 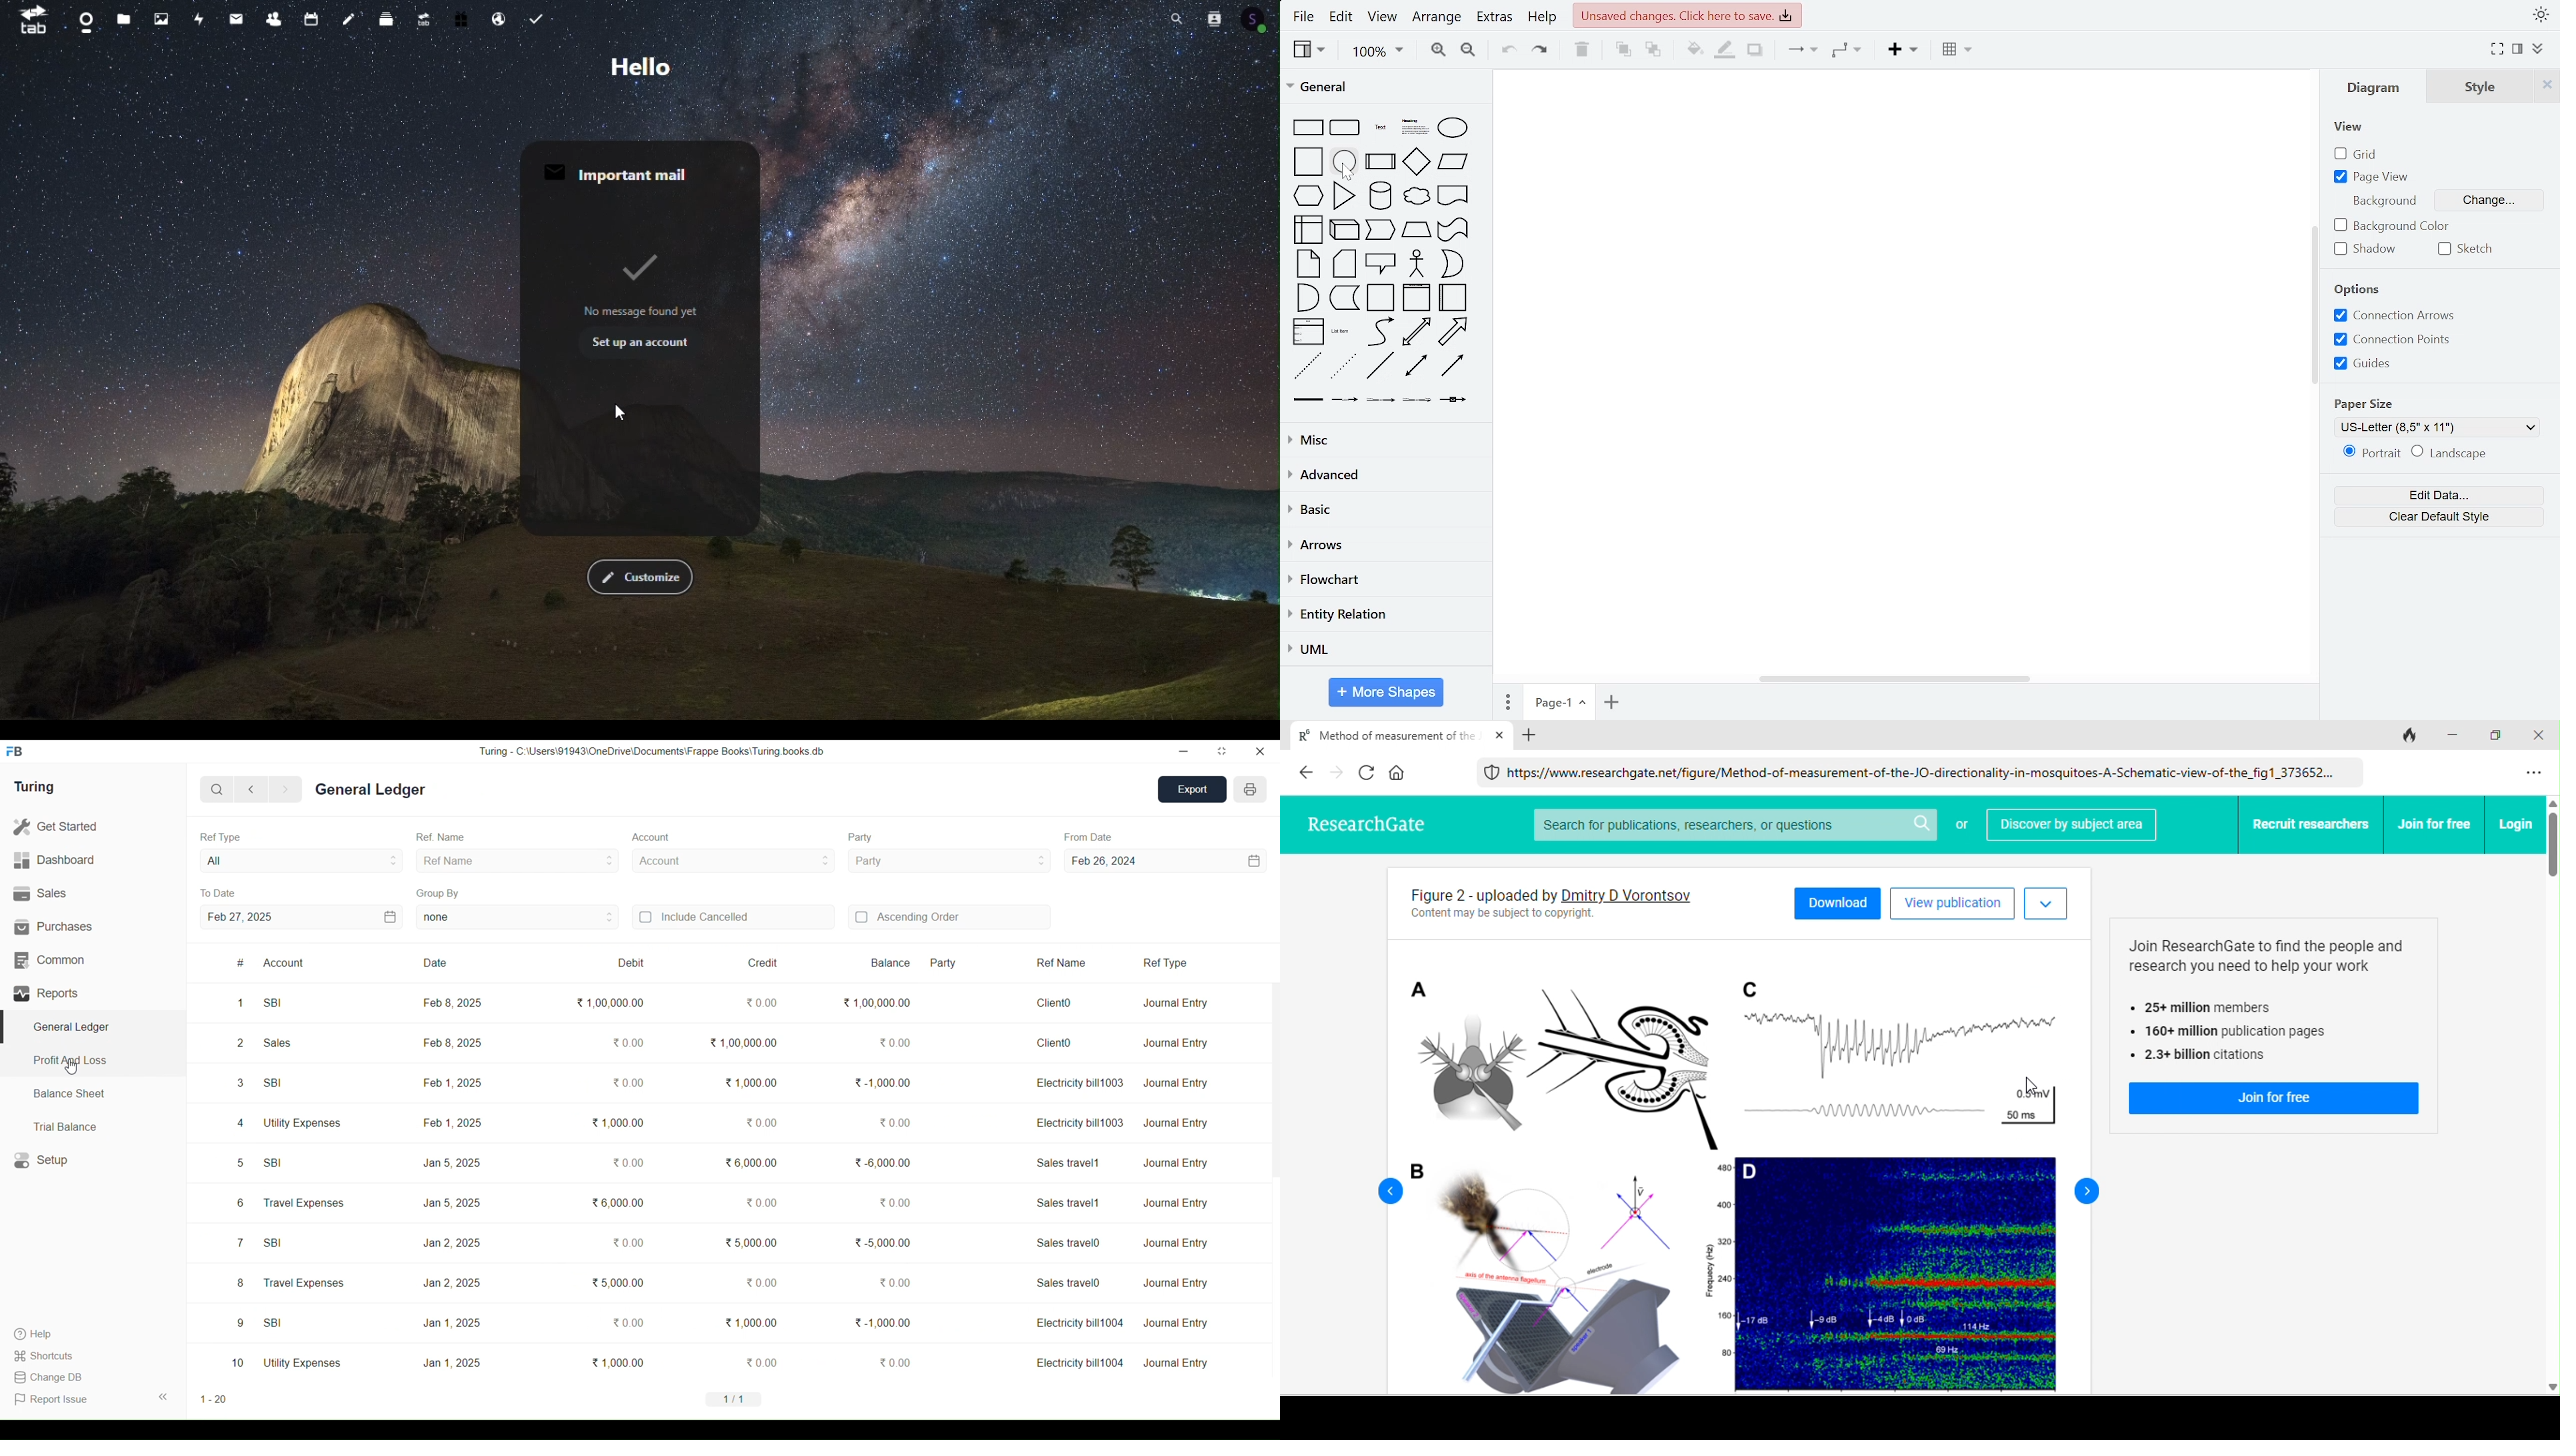 What do you see at coordinates (2456, 734) in the screenshot?
I see `minimize` at bounding box center [2456, 734].